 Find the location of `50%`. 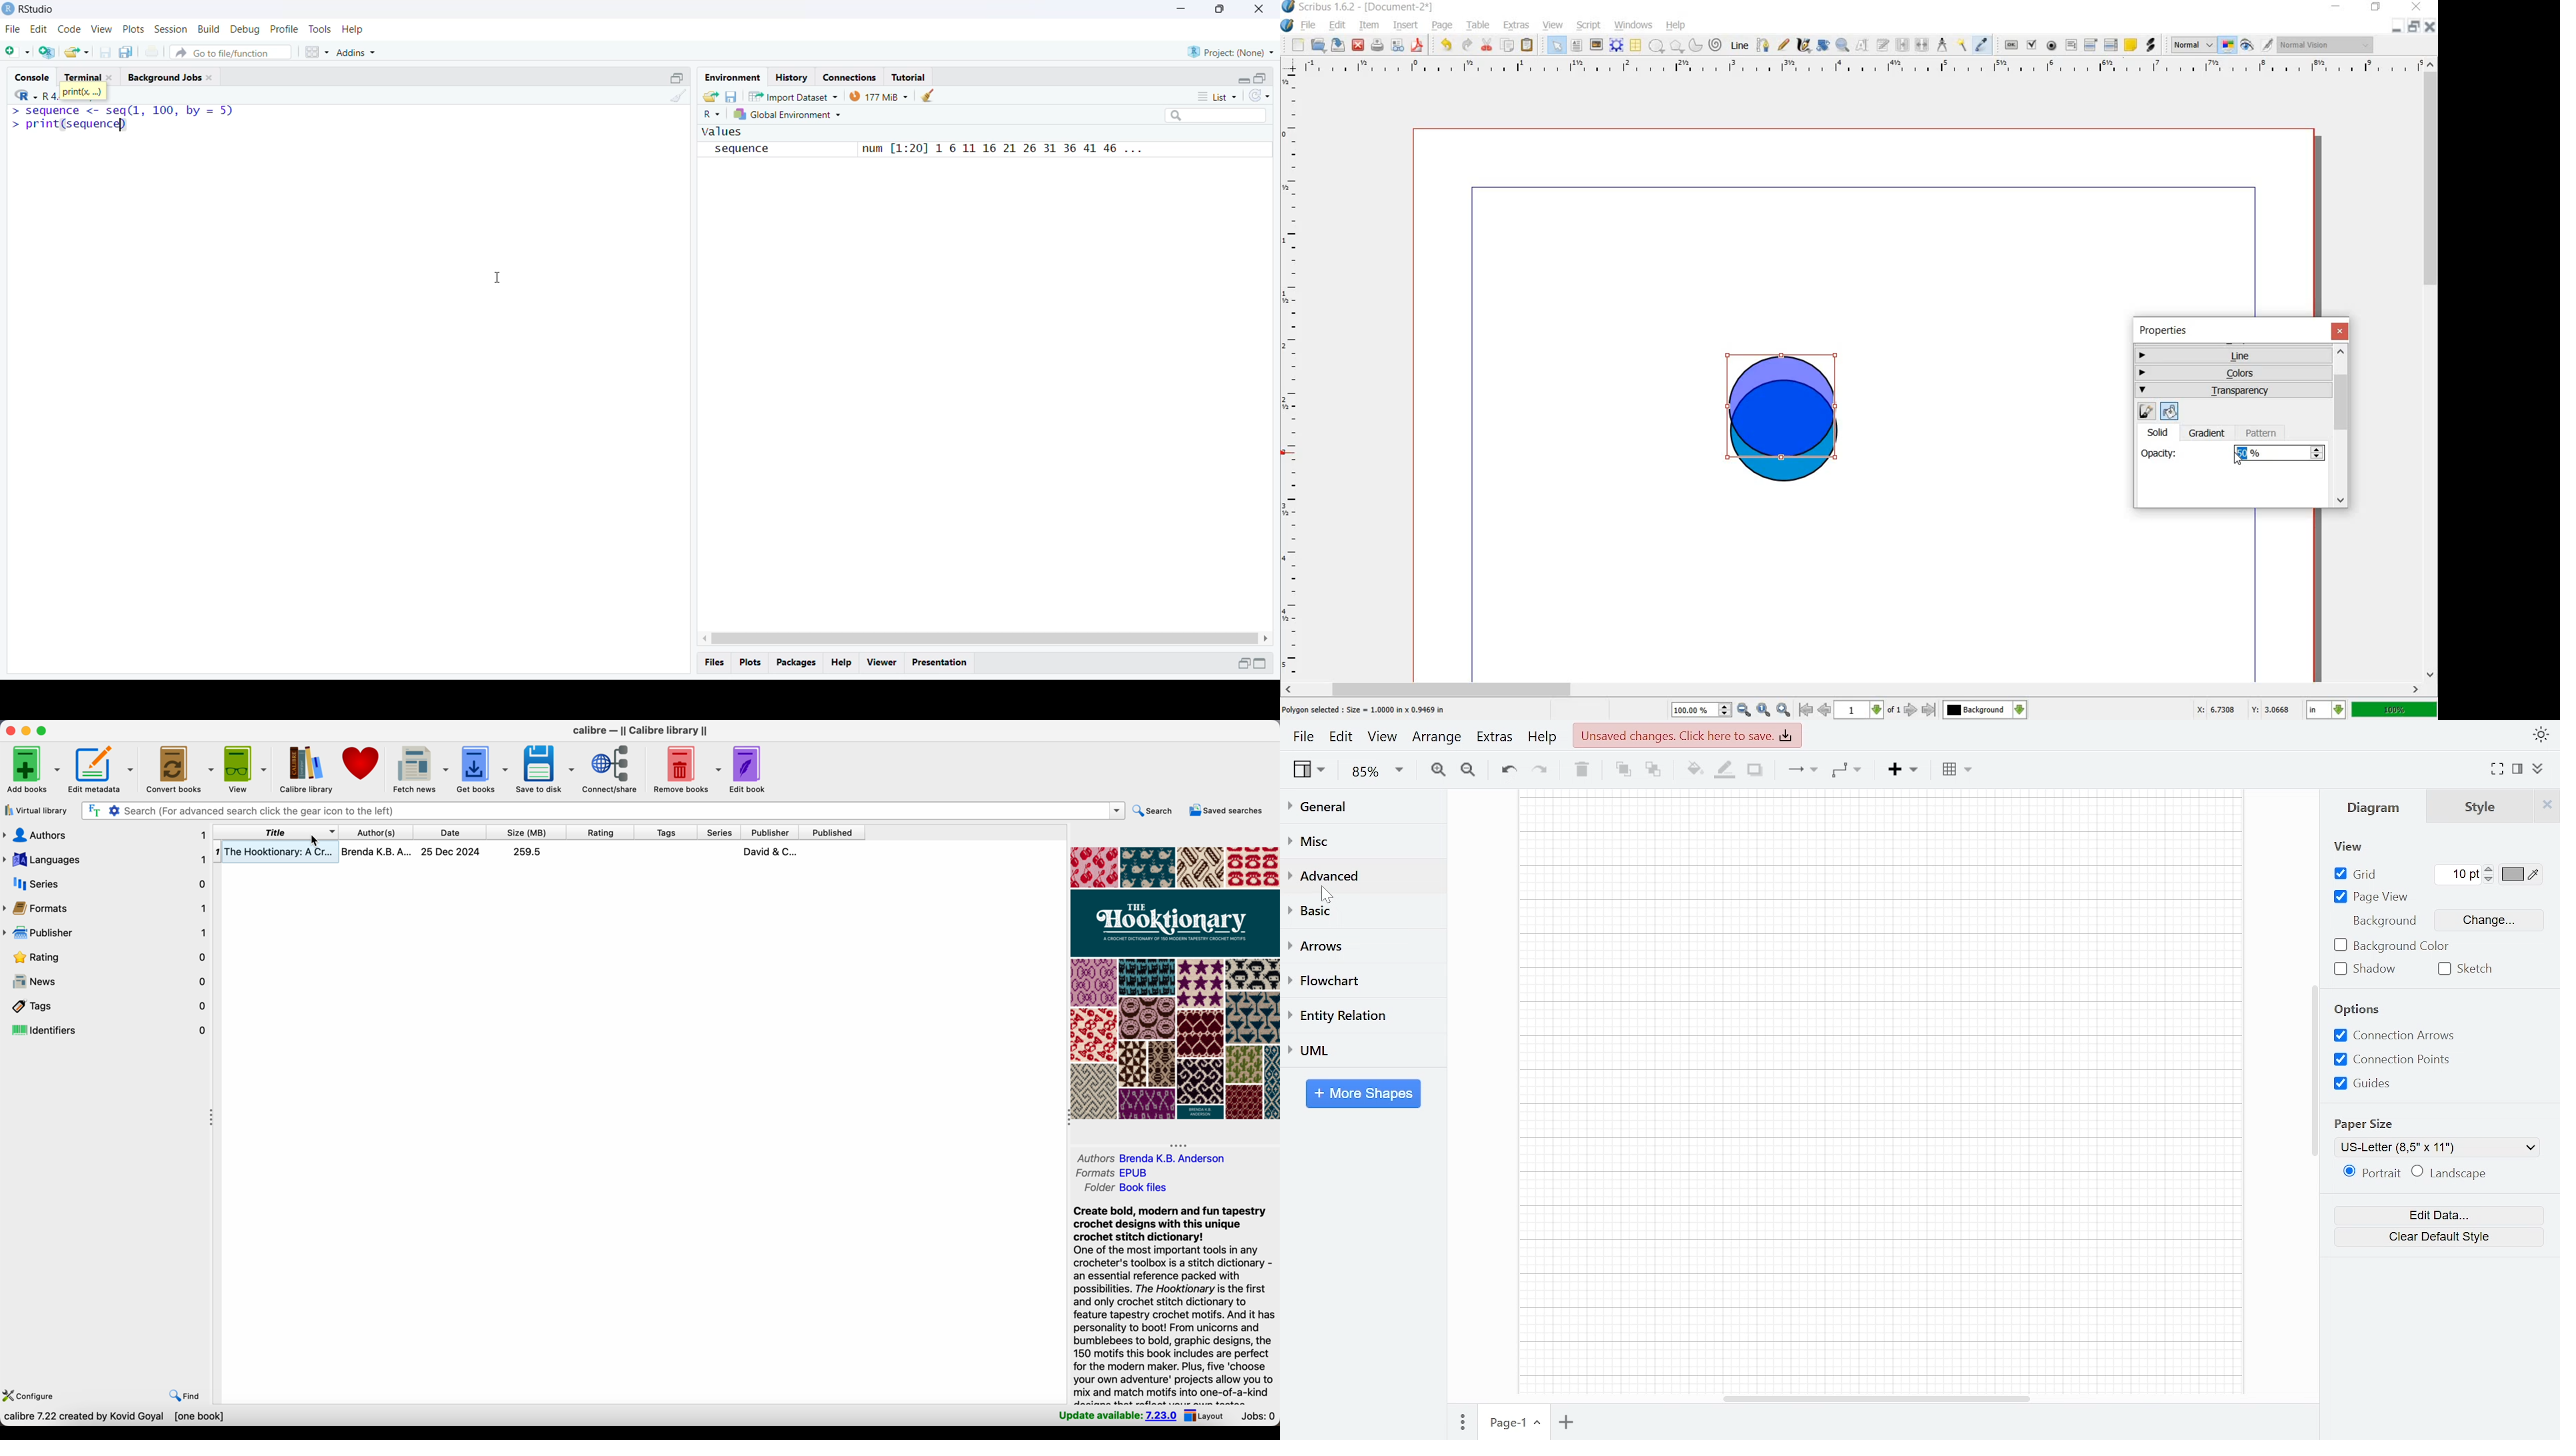

50% is located at coordinates (2270, 453).